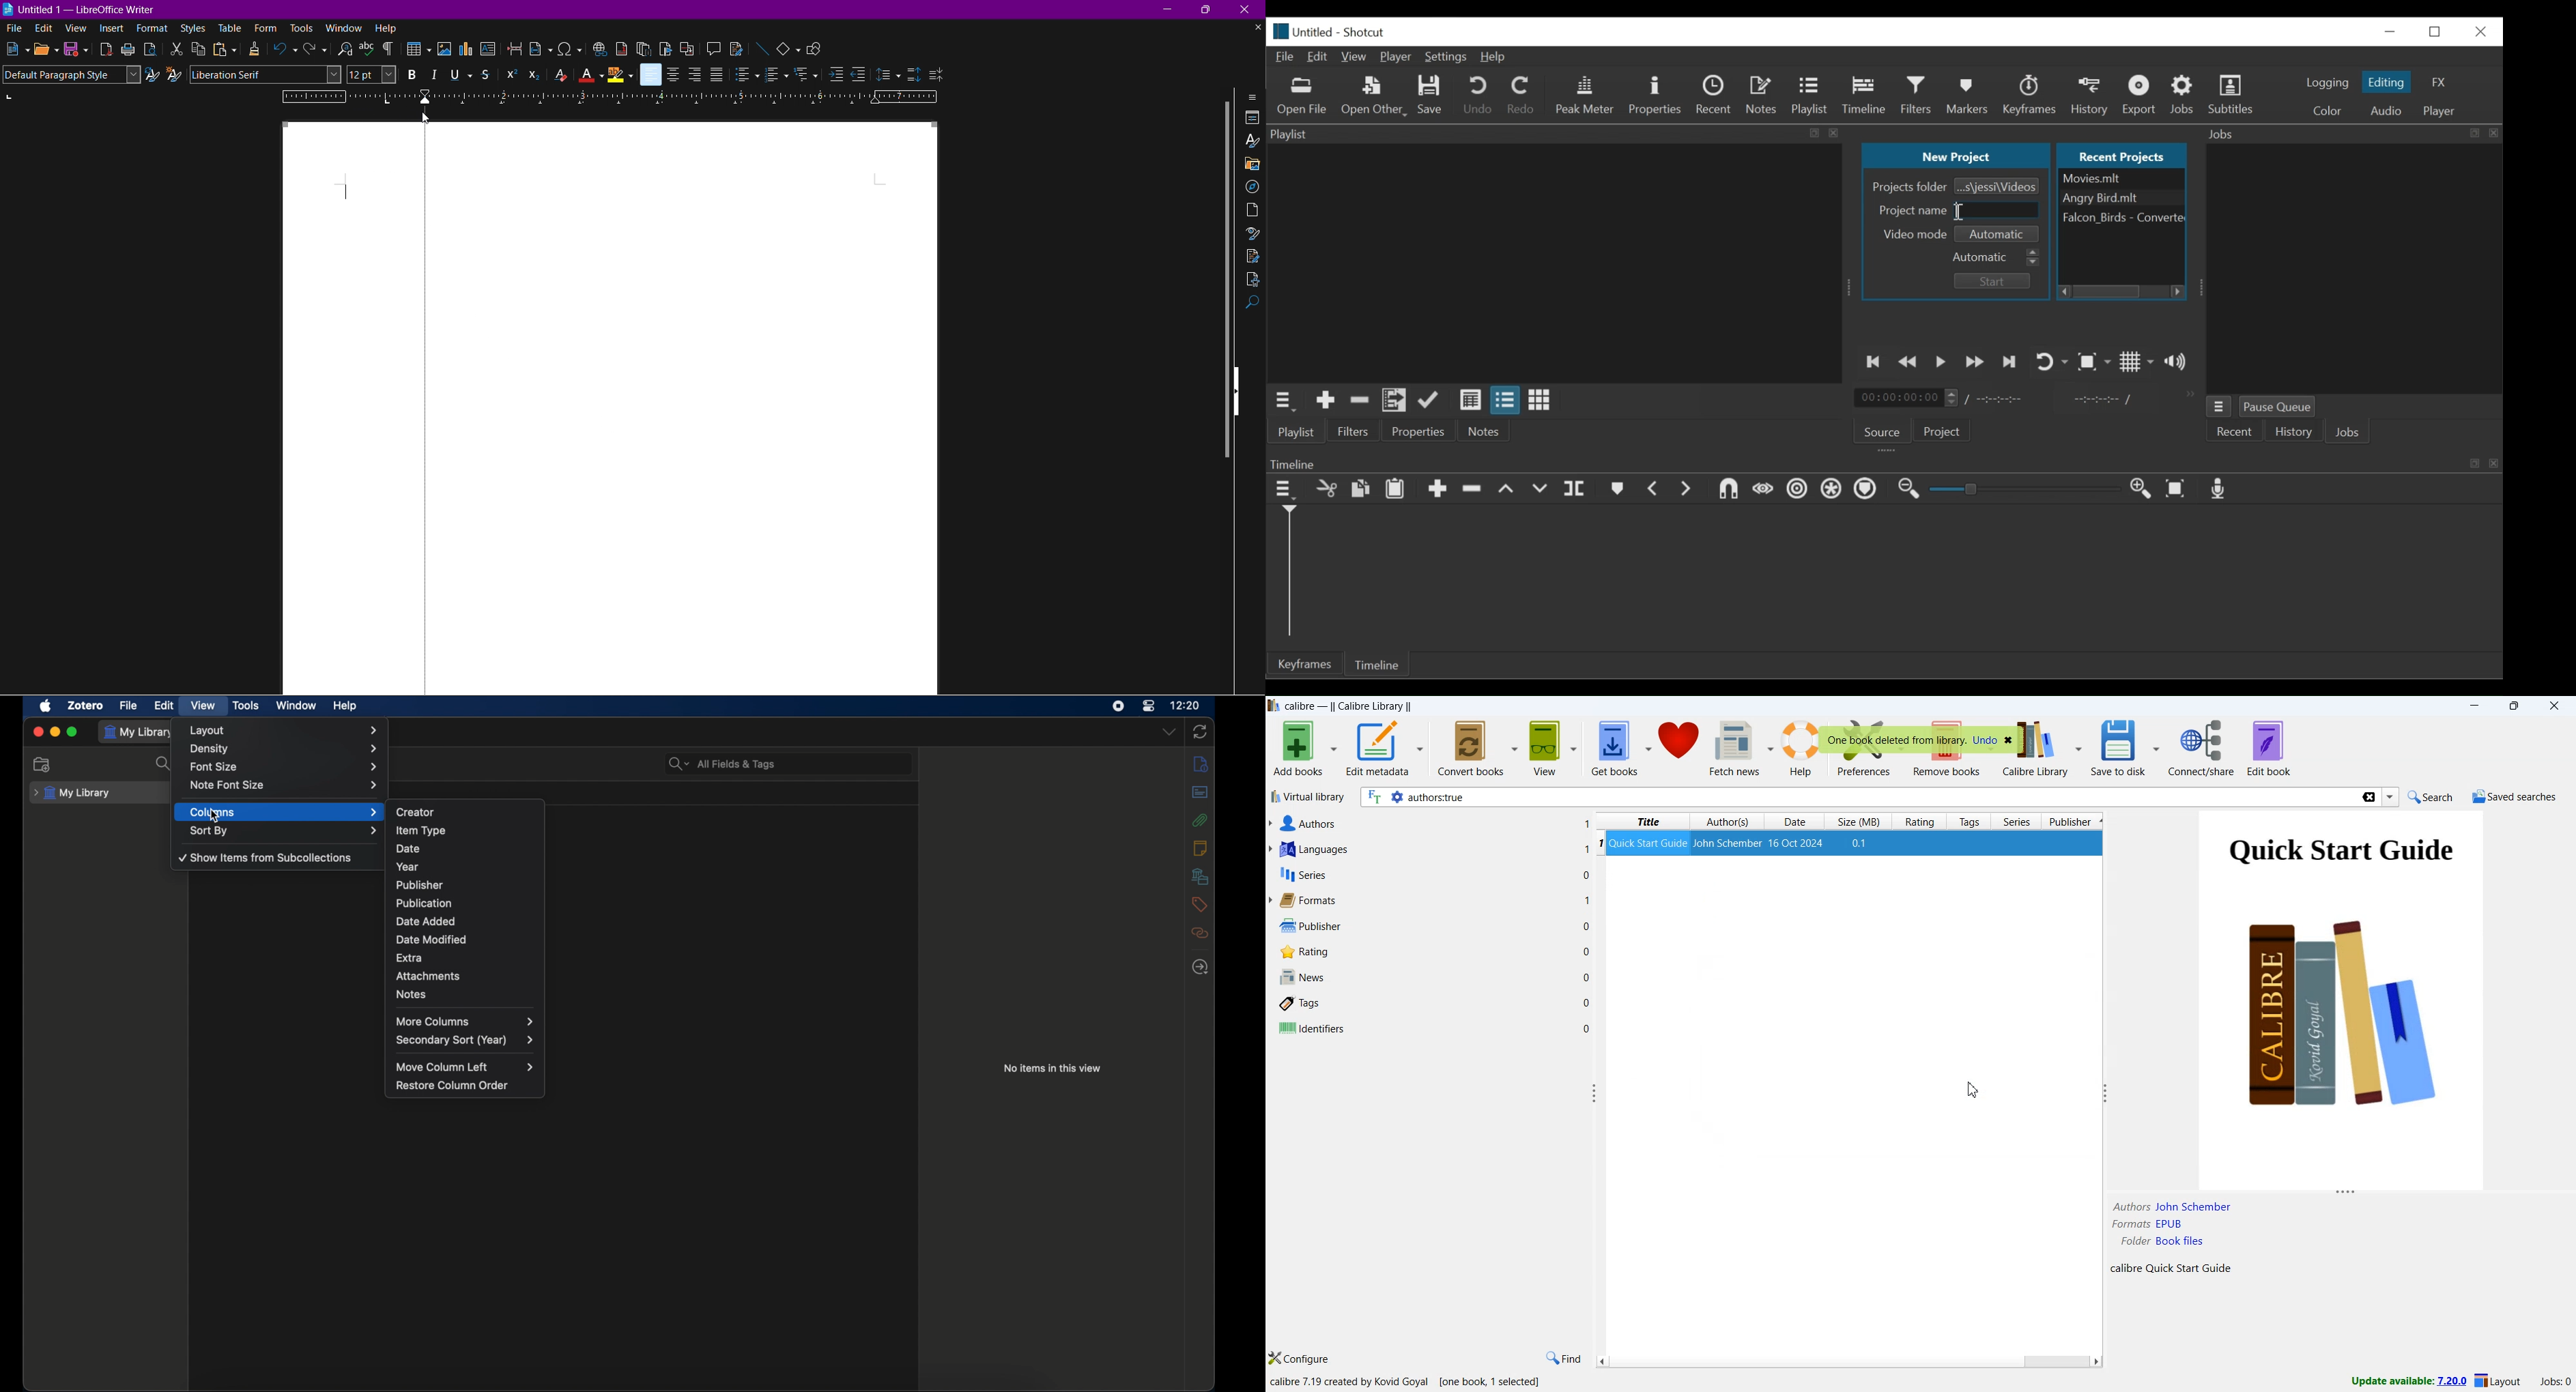 The image size is (2576, 1400). What do you see at coordinates (367, 49) in the screenshot?
I see `Spellcheck` at bounding box center [367, 49].